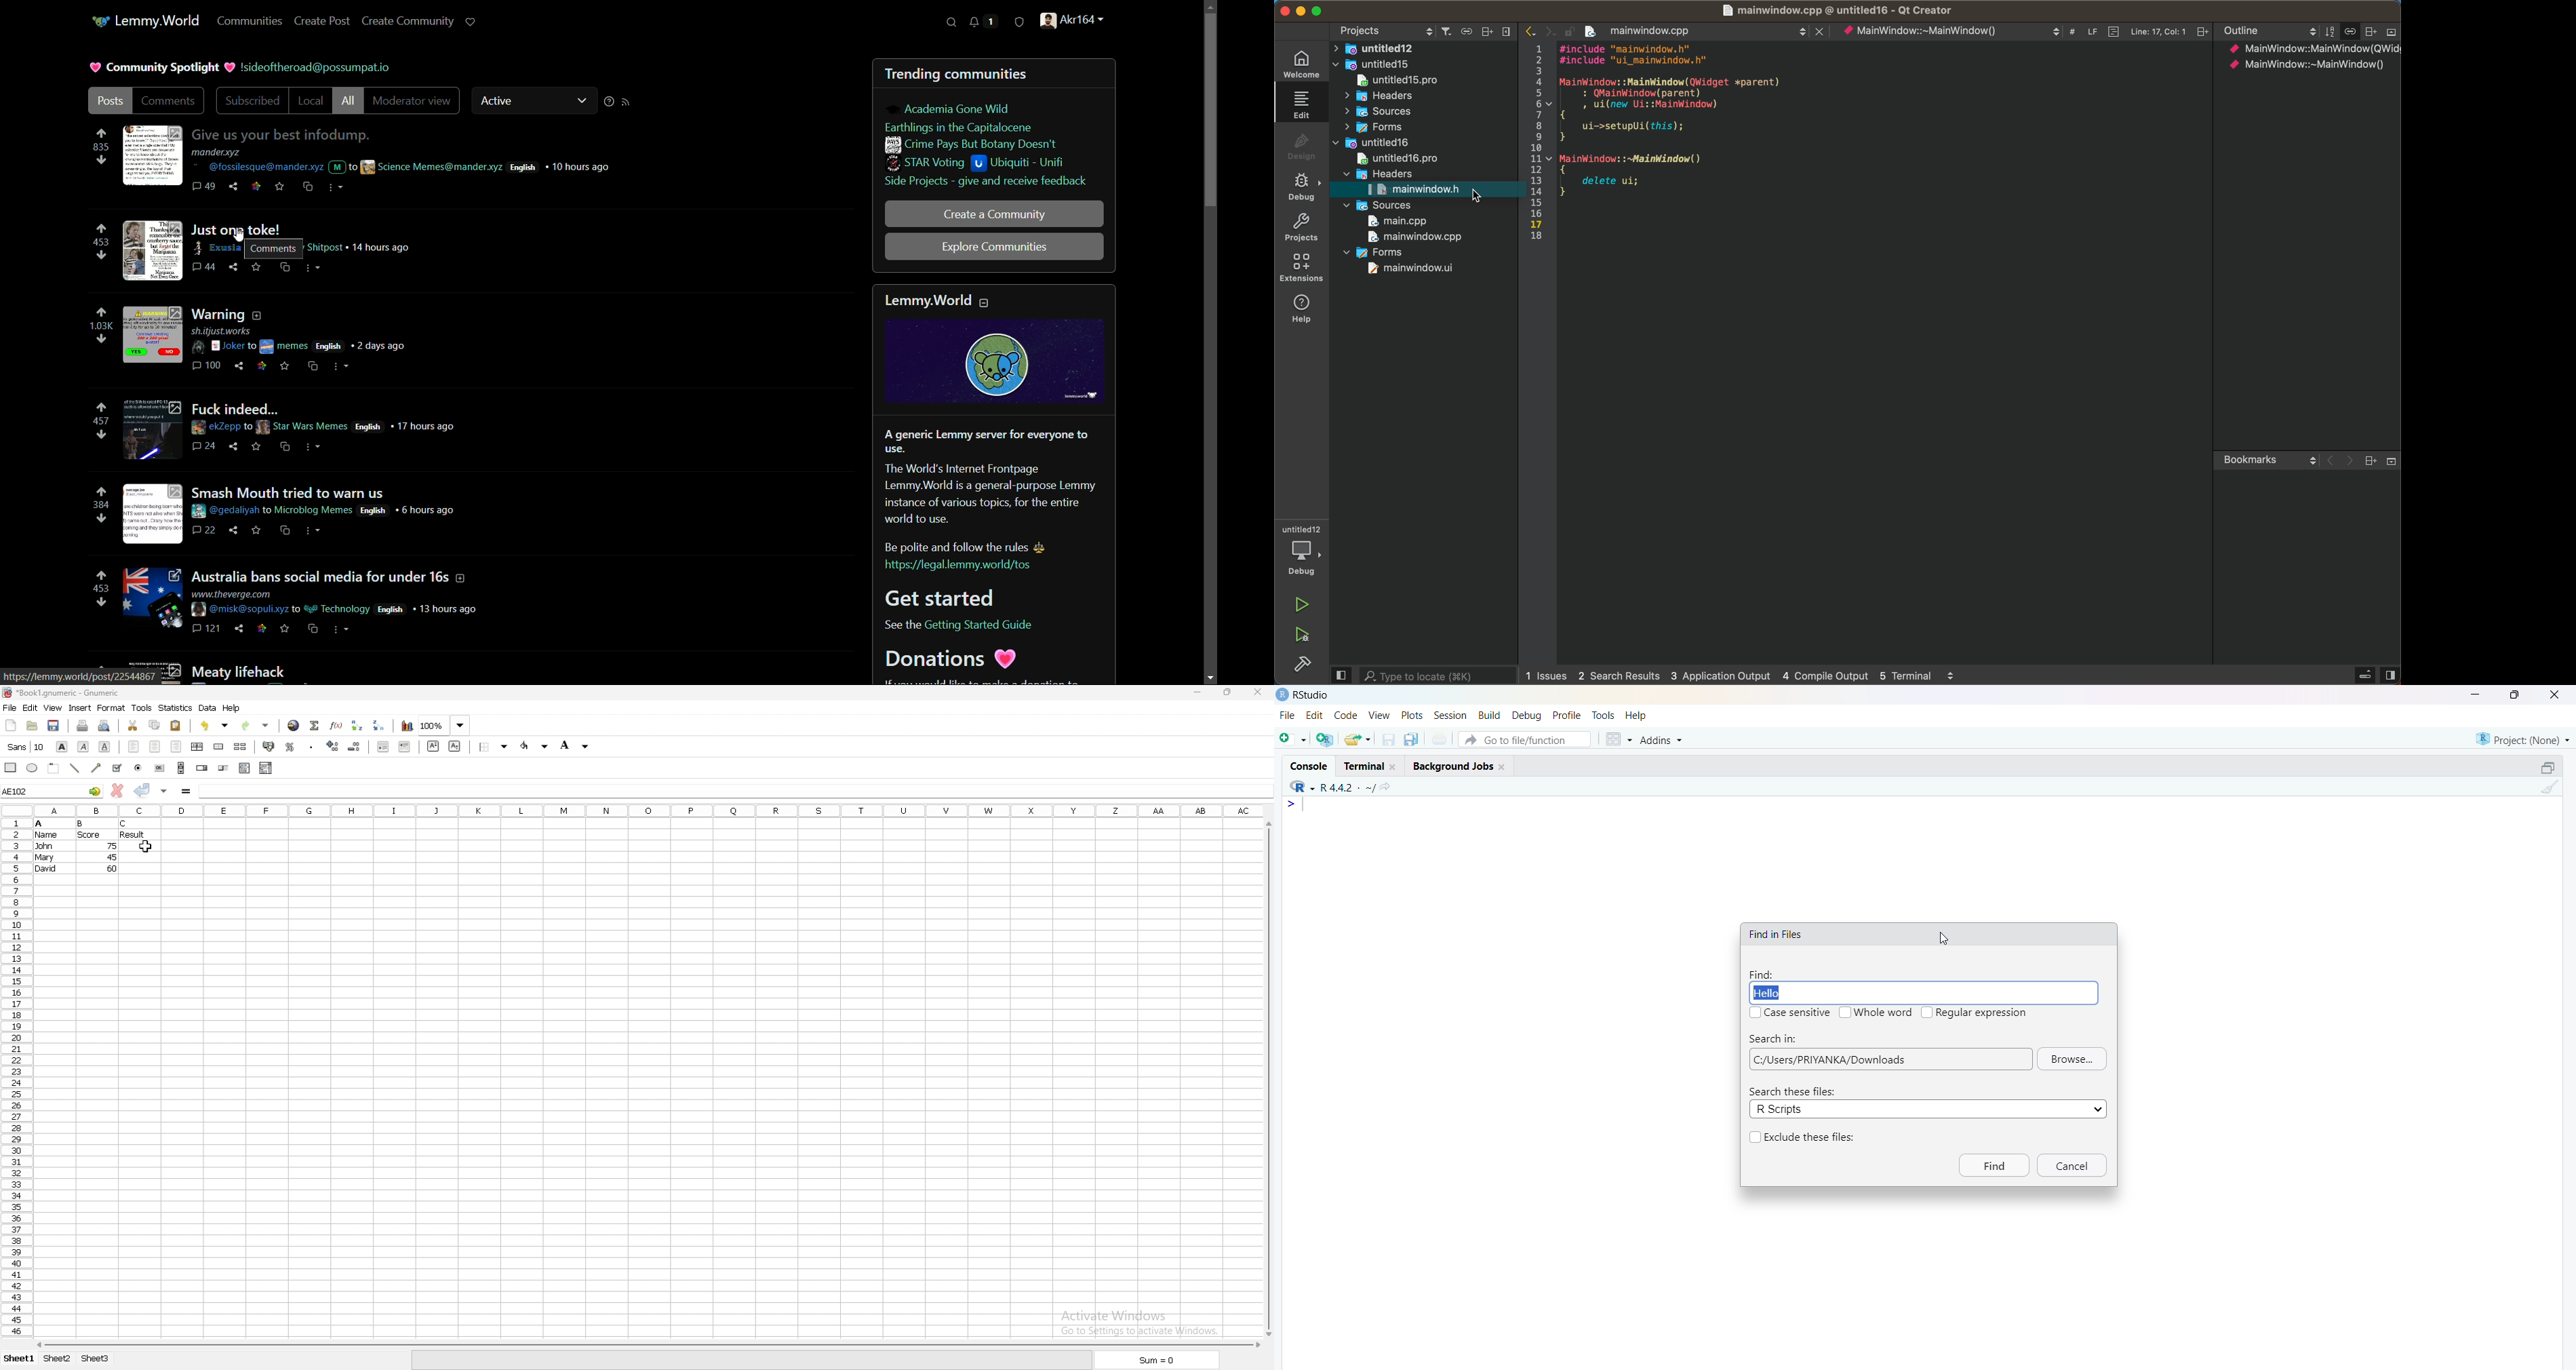 Image resolution: width=2576 pixels, height=1372 pixels. What do you see at coordinates (2517, 694) in the screenshot?
I see `maximise` at bounding box center [2517, 694].